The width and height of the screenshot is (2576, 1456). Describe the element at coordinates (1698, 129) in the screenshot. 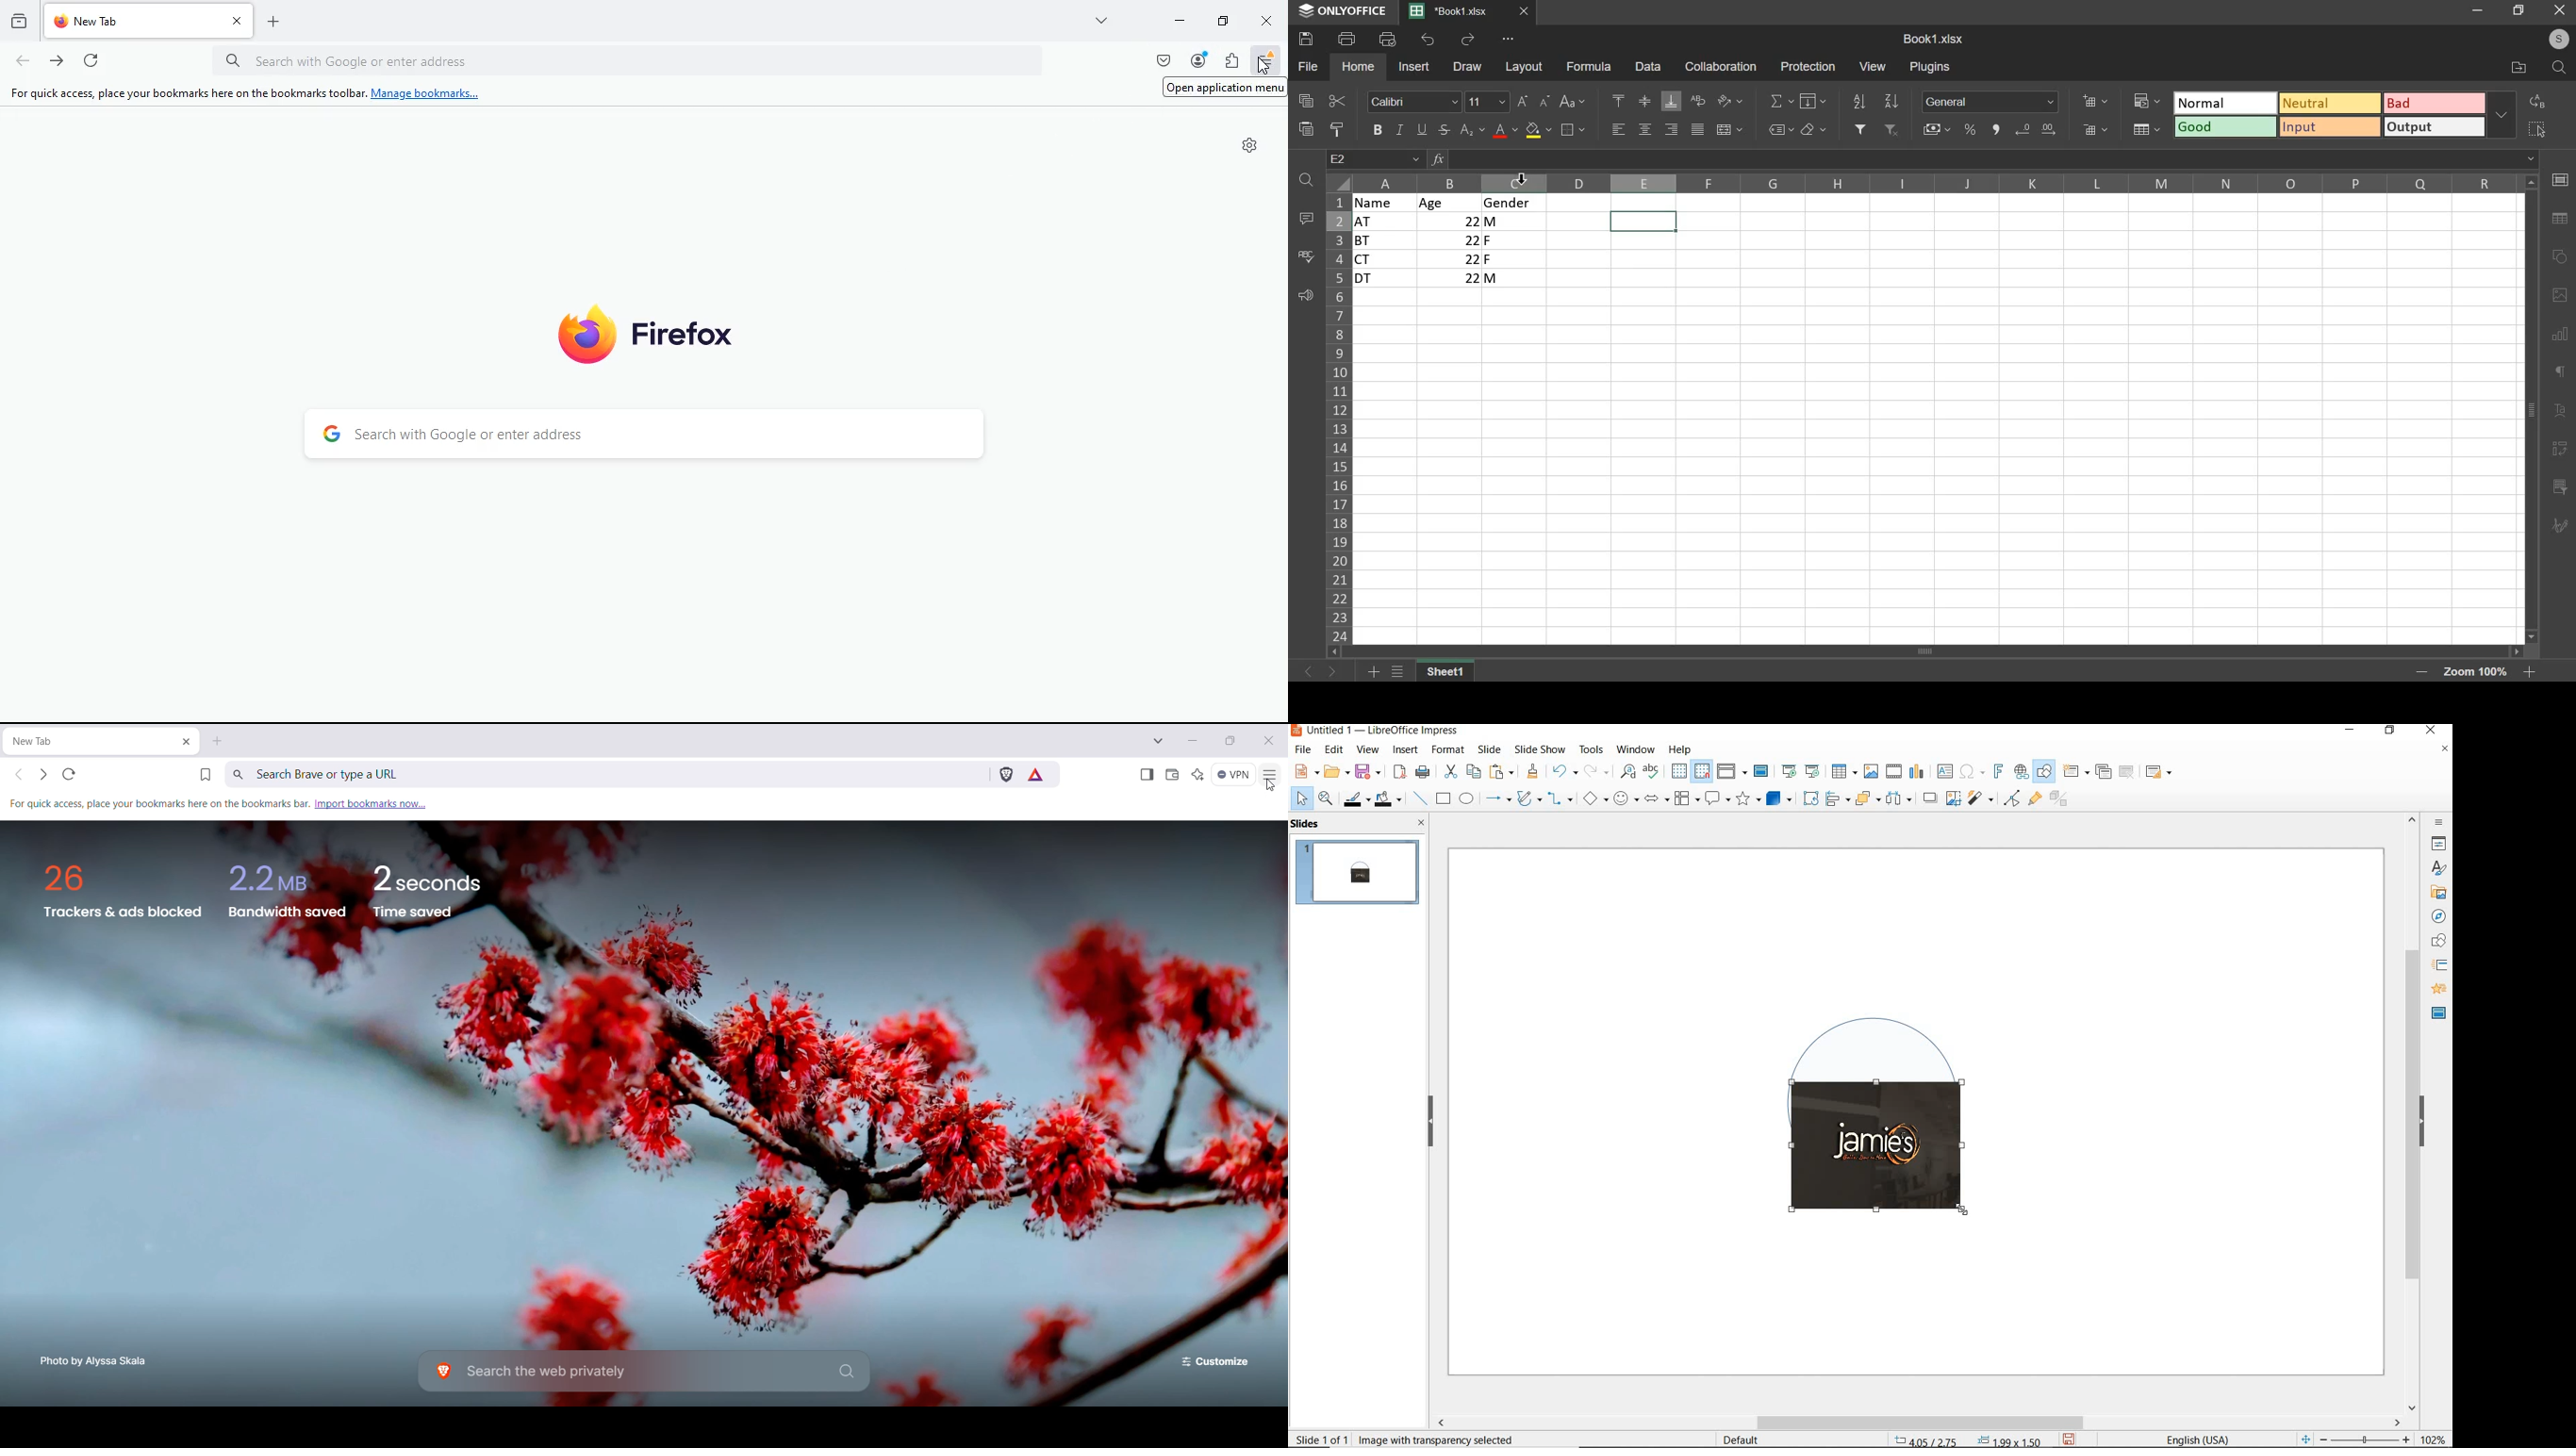

I see `justified` at that location.